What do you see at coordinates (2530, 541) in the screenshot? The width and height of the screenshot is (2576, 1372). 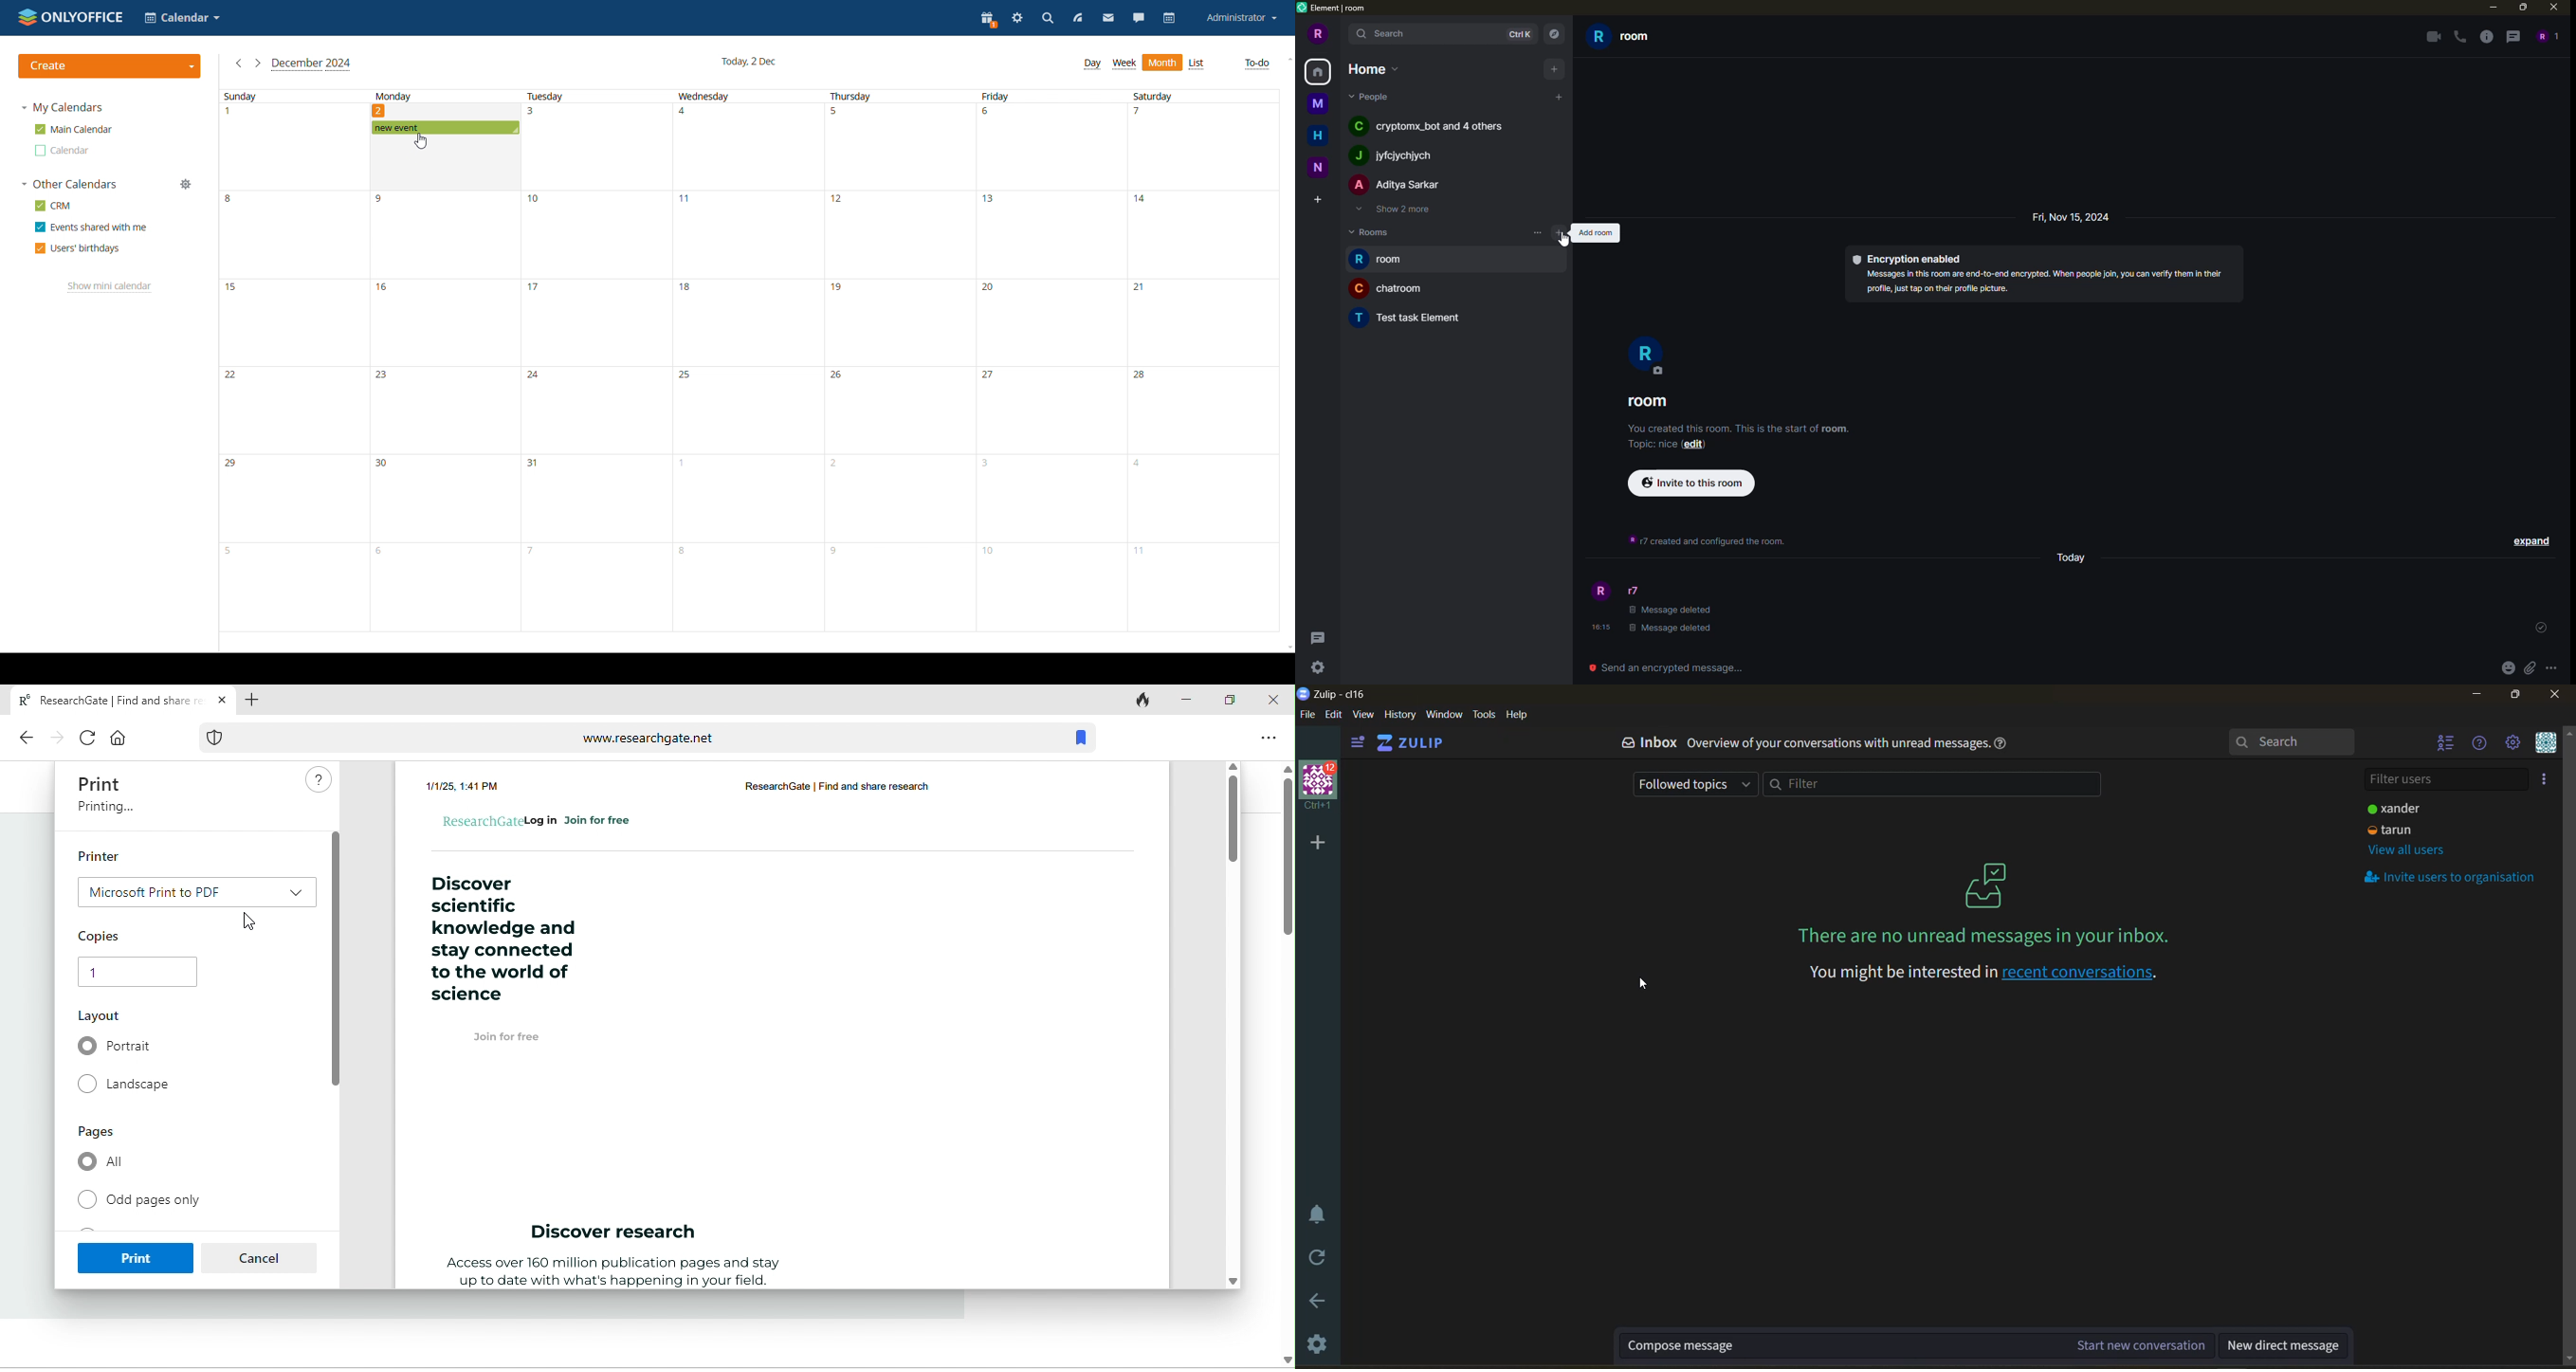 I see `expand` at bounding box center [2530, 541].